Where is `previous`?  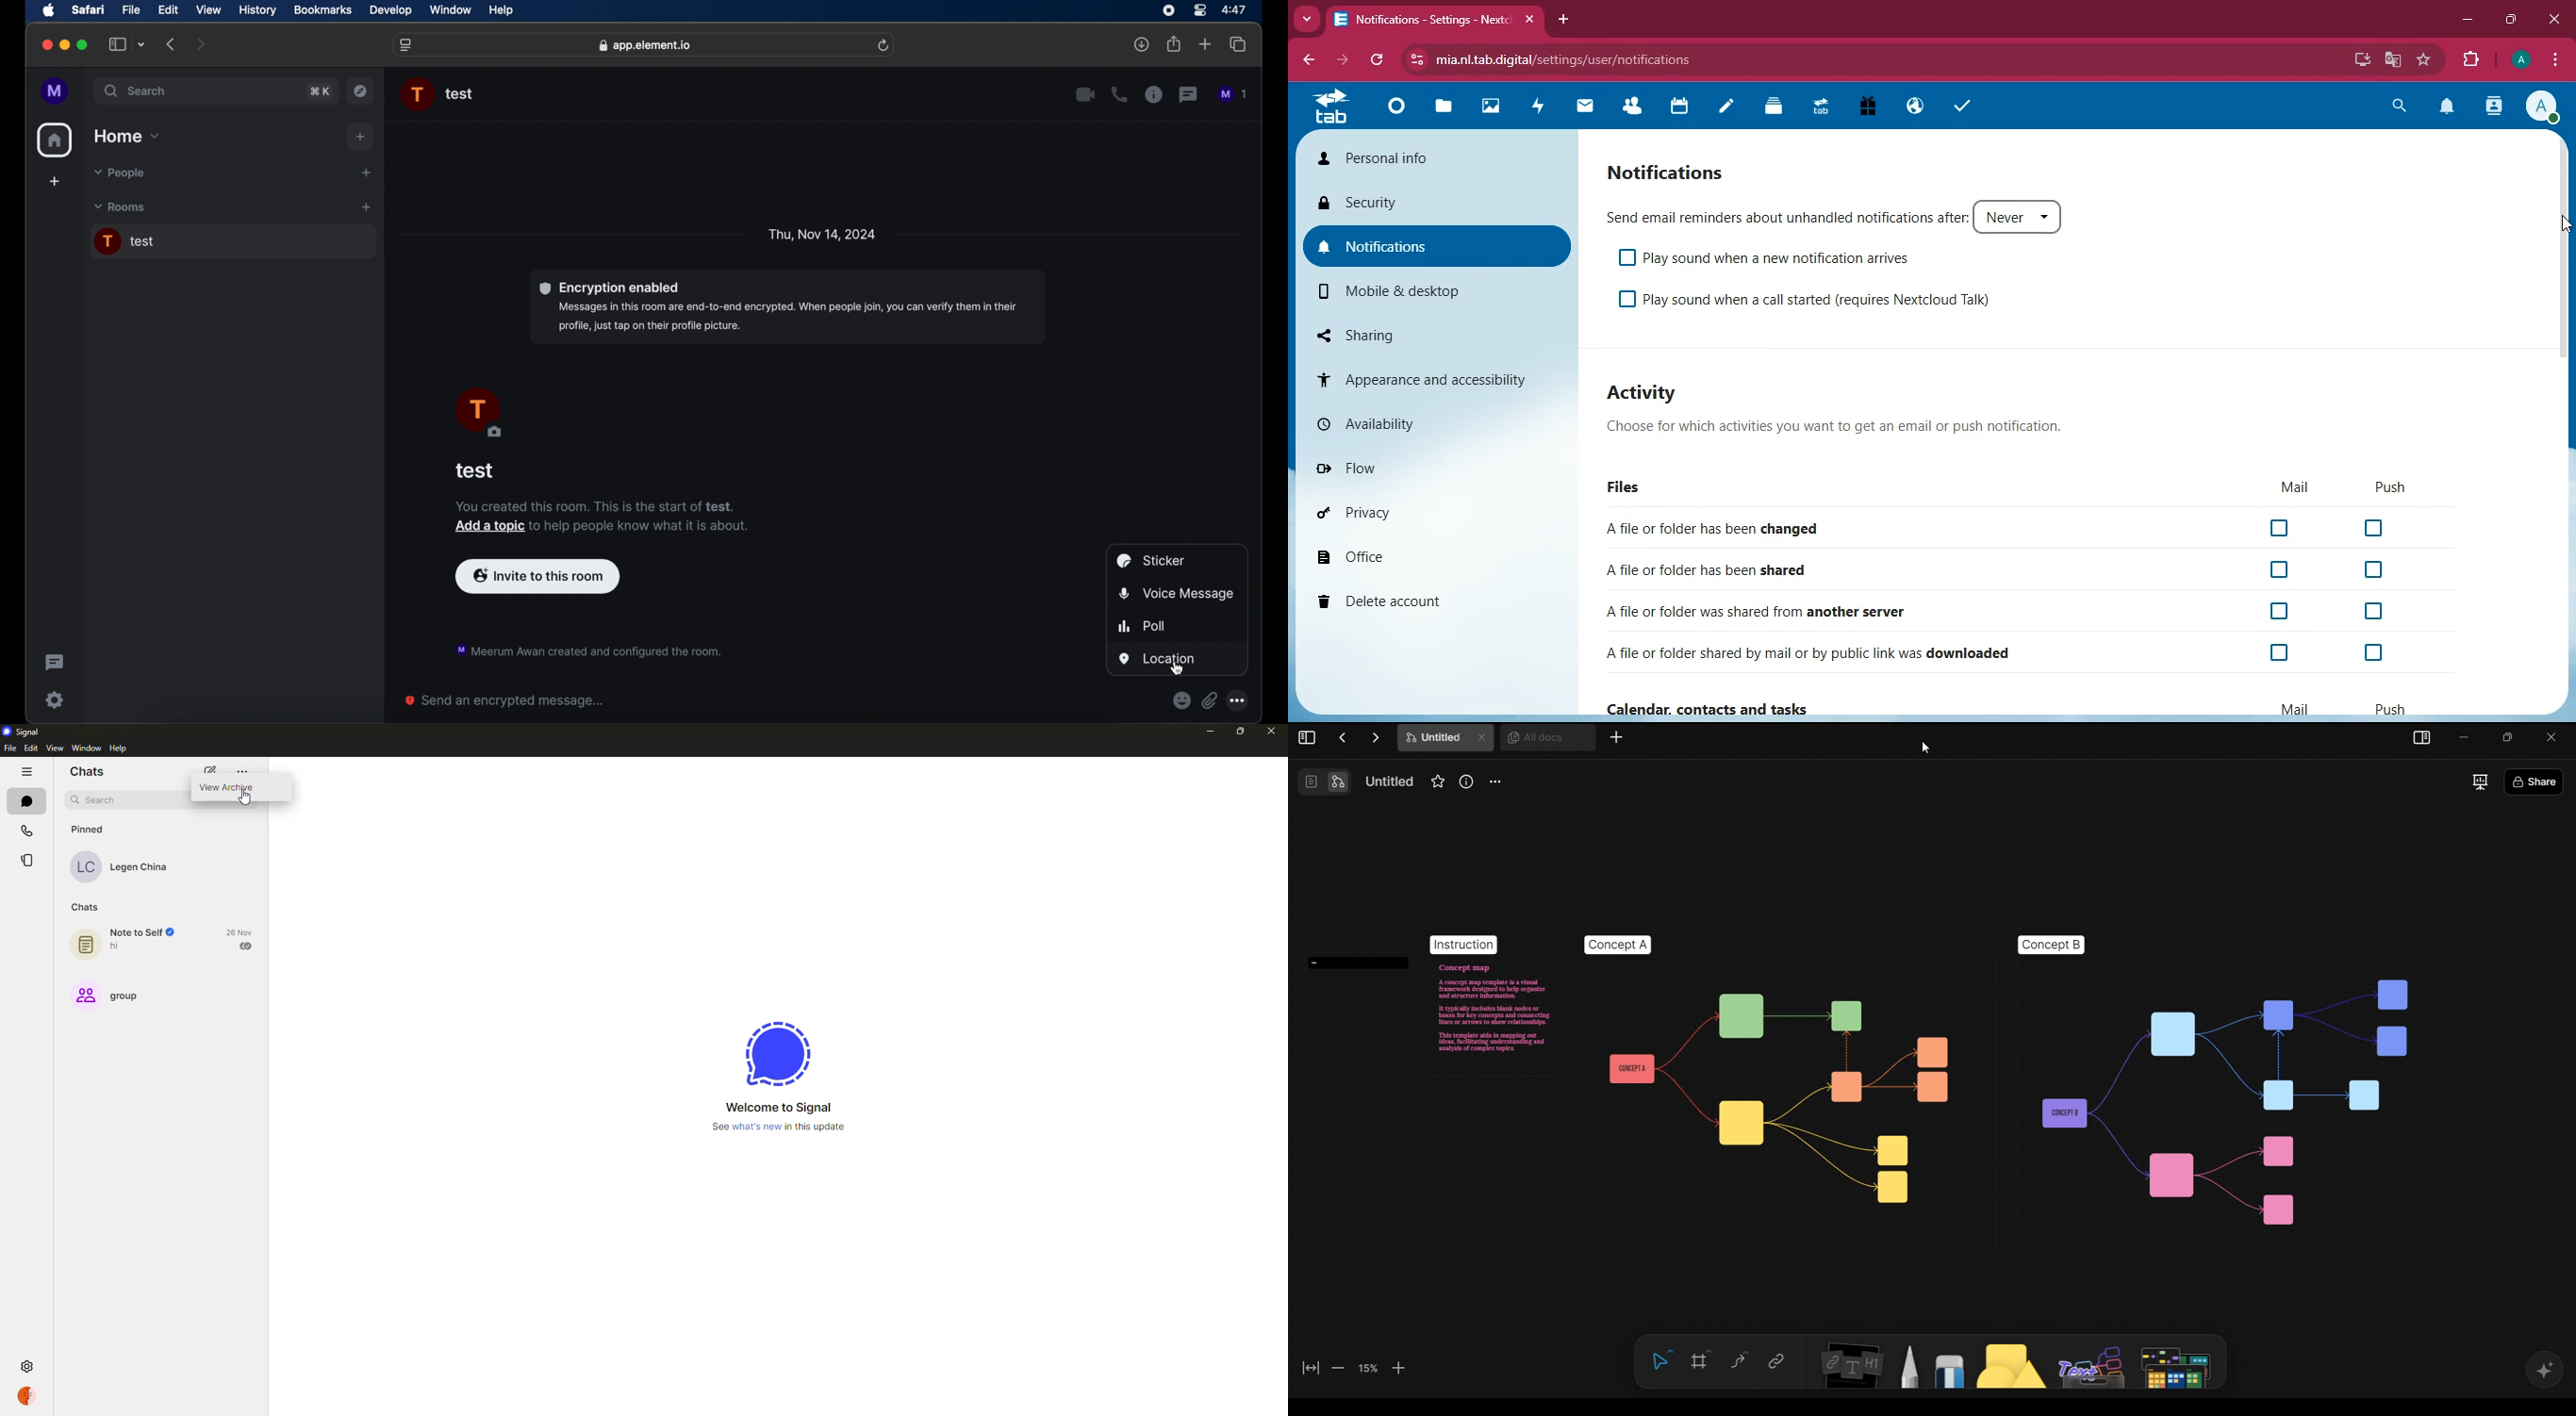 previous is located at coordinates (172, 44).